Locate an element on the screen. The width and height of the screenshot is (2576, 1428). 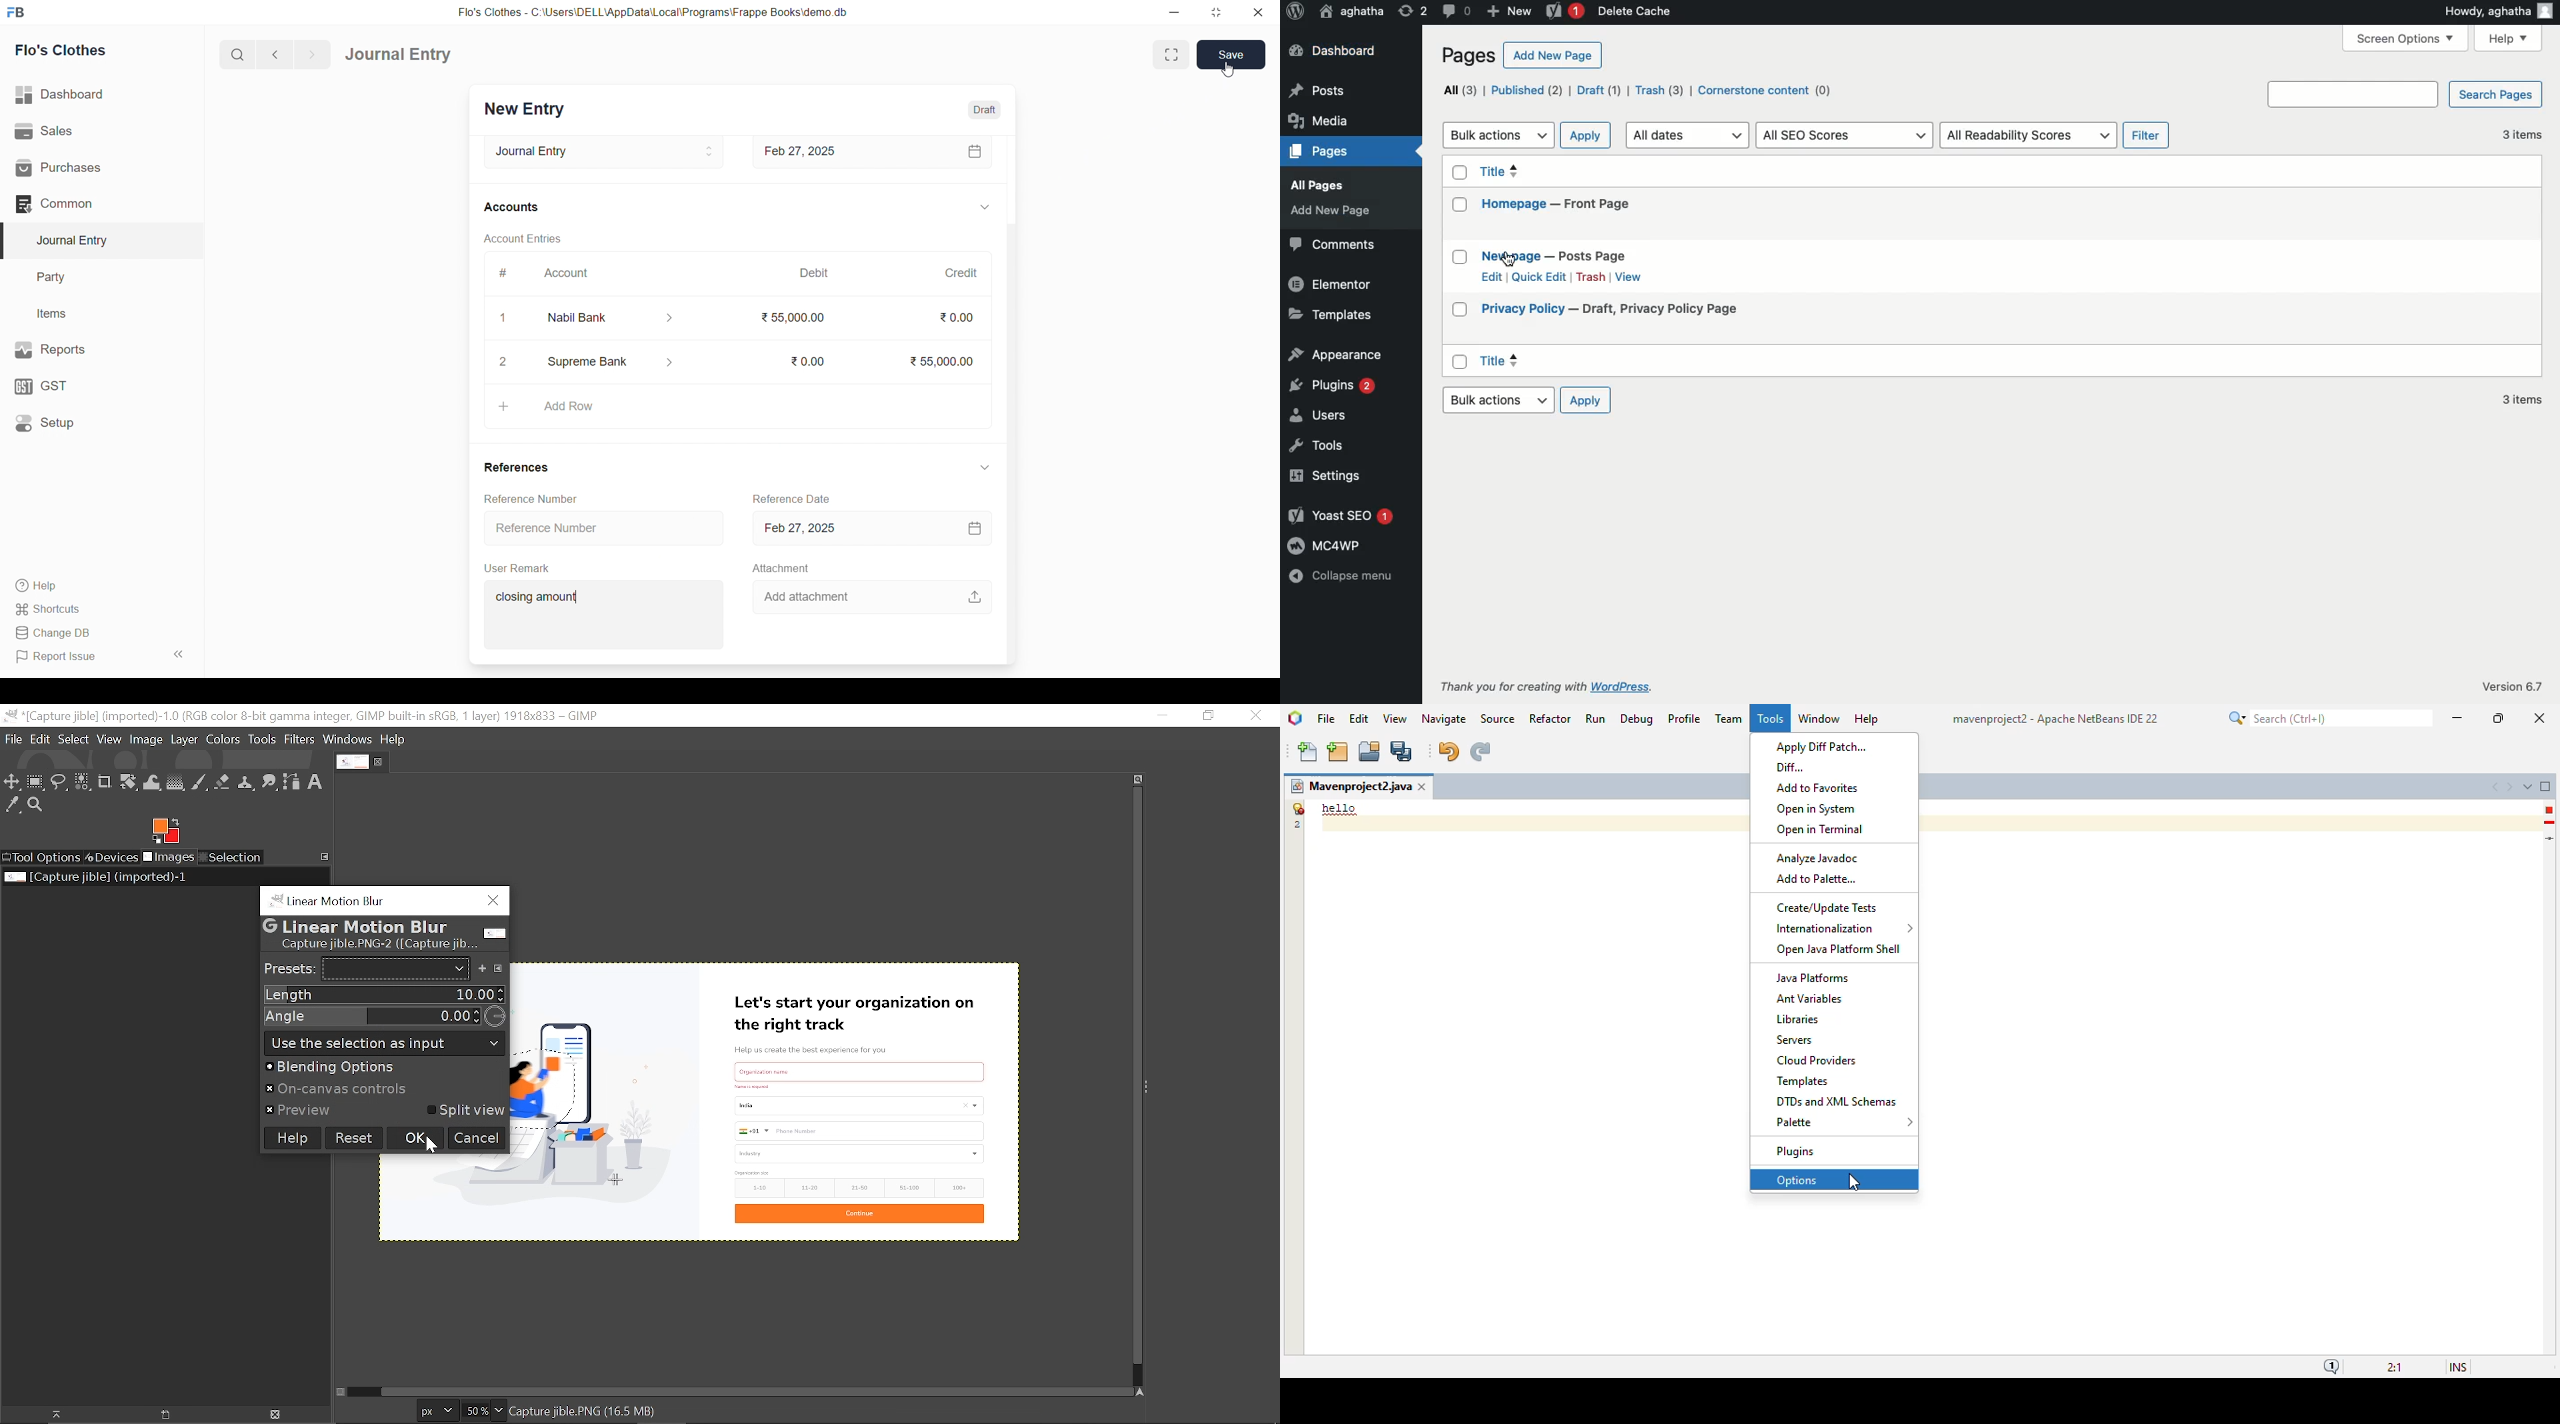
navigate backward is located at coordinates (277, 55).